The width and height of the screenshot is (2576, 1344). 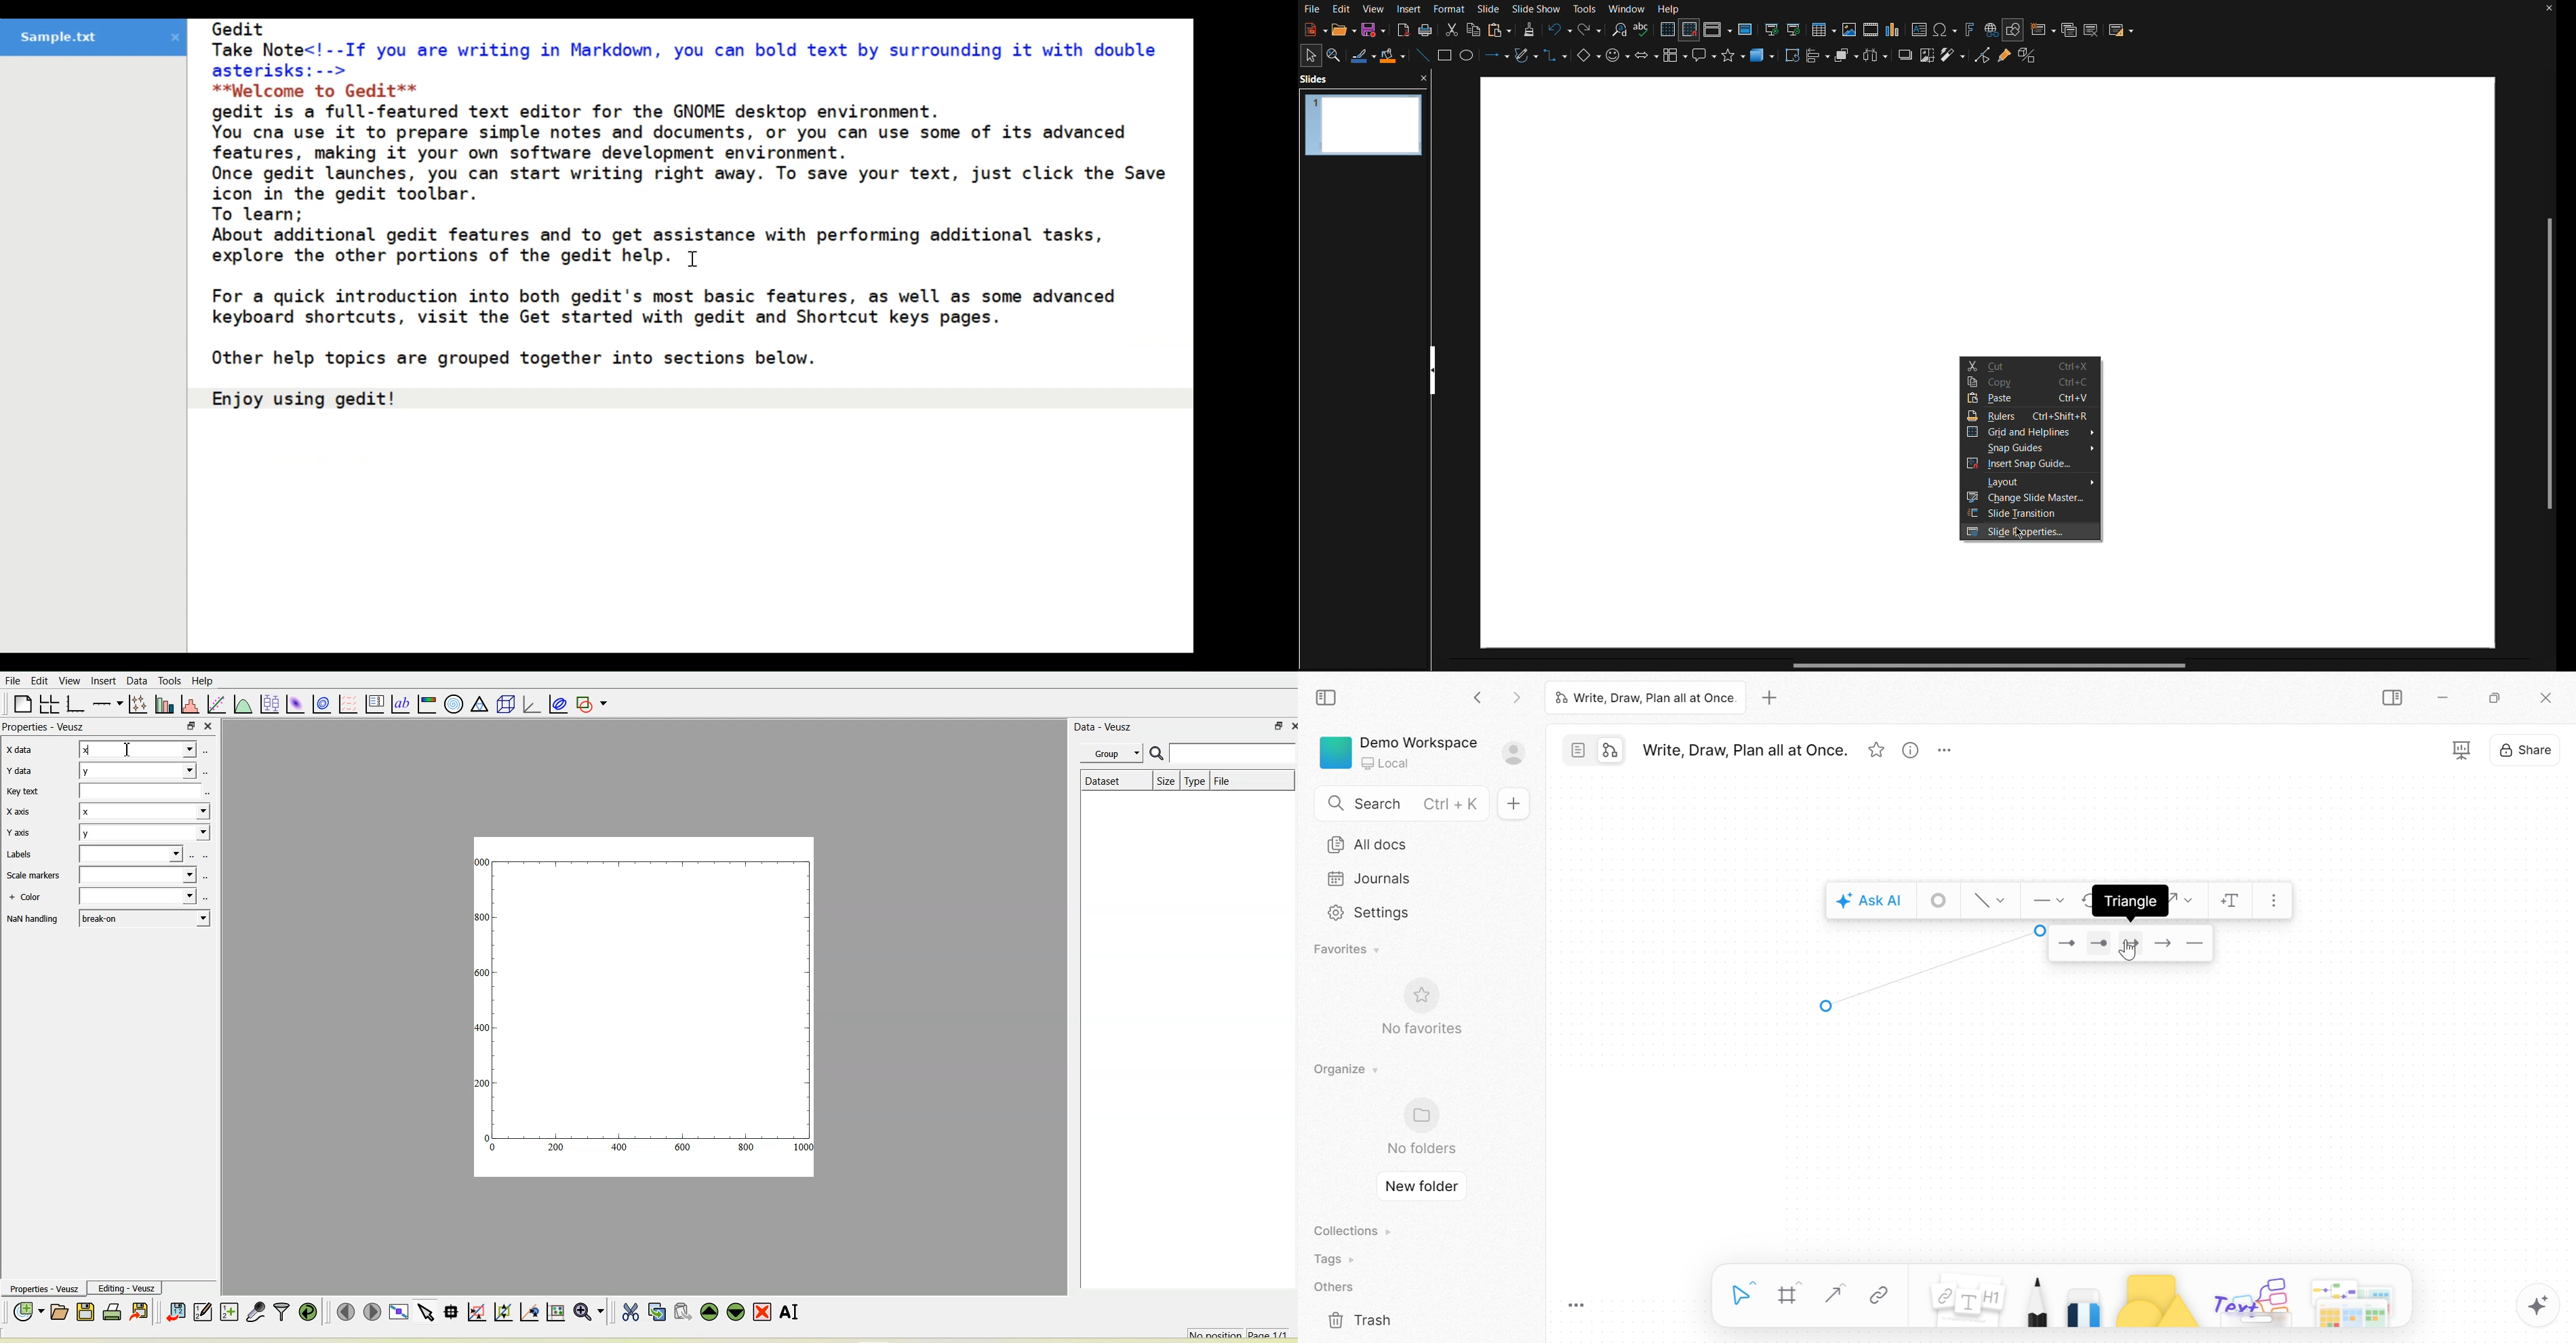 I want to click on Plot a function, so click(x=243, y=704).